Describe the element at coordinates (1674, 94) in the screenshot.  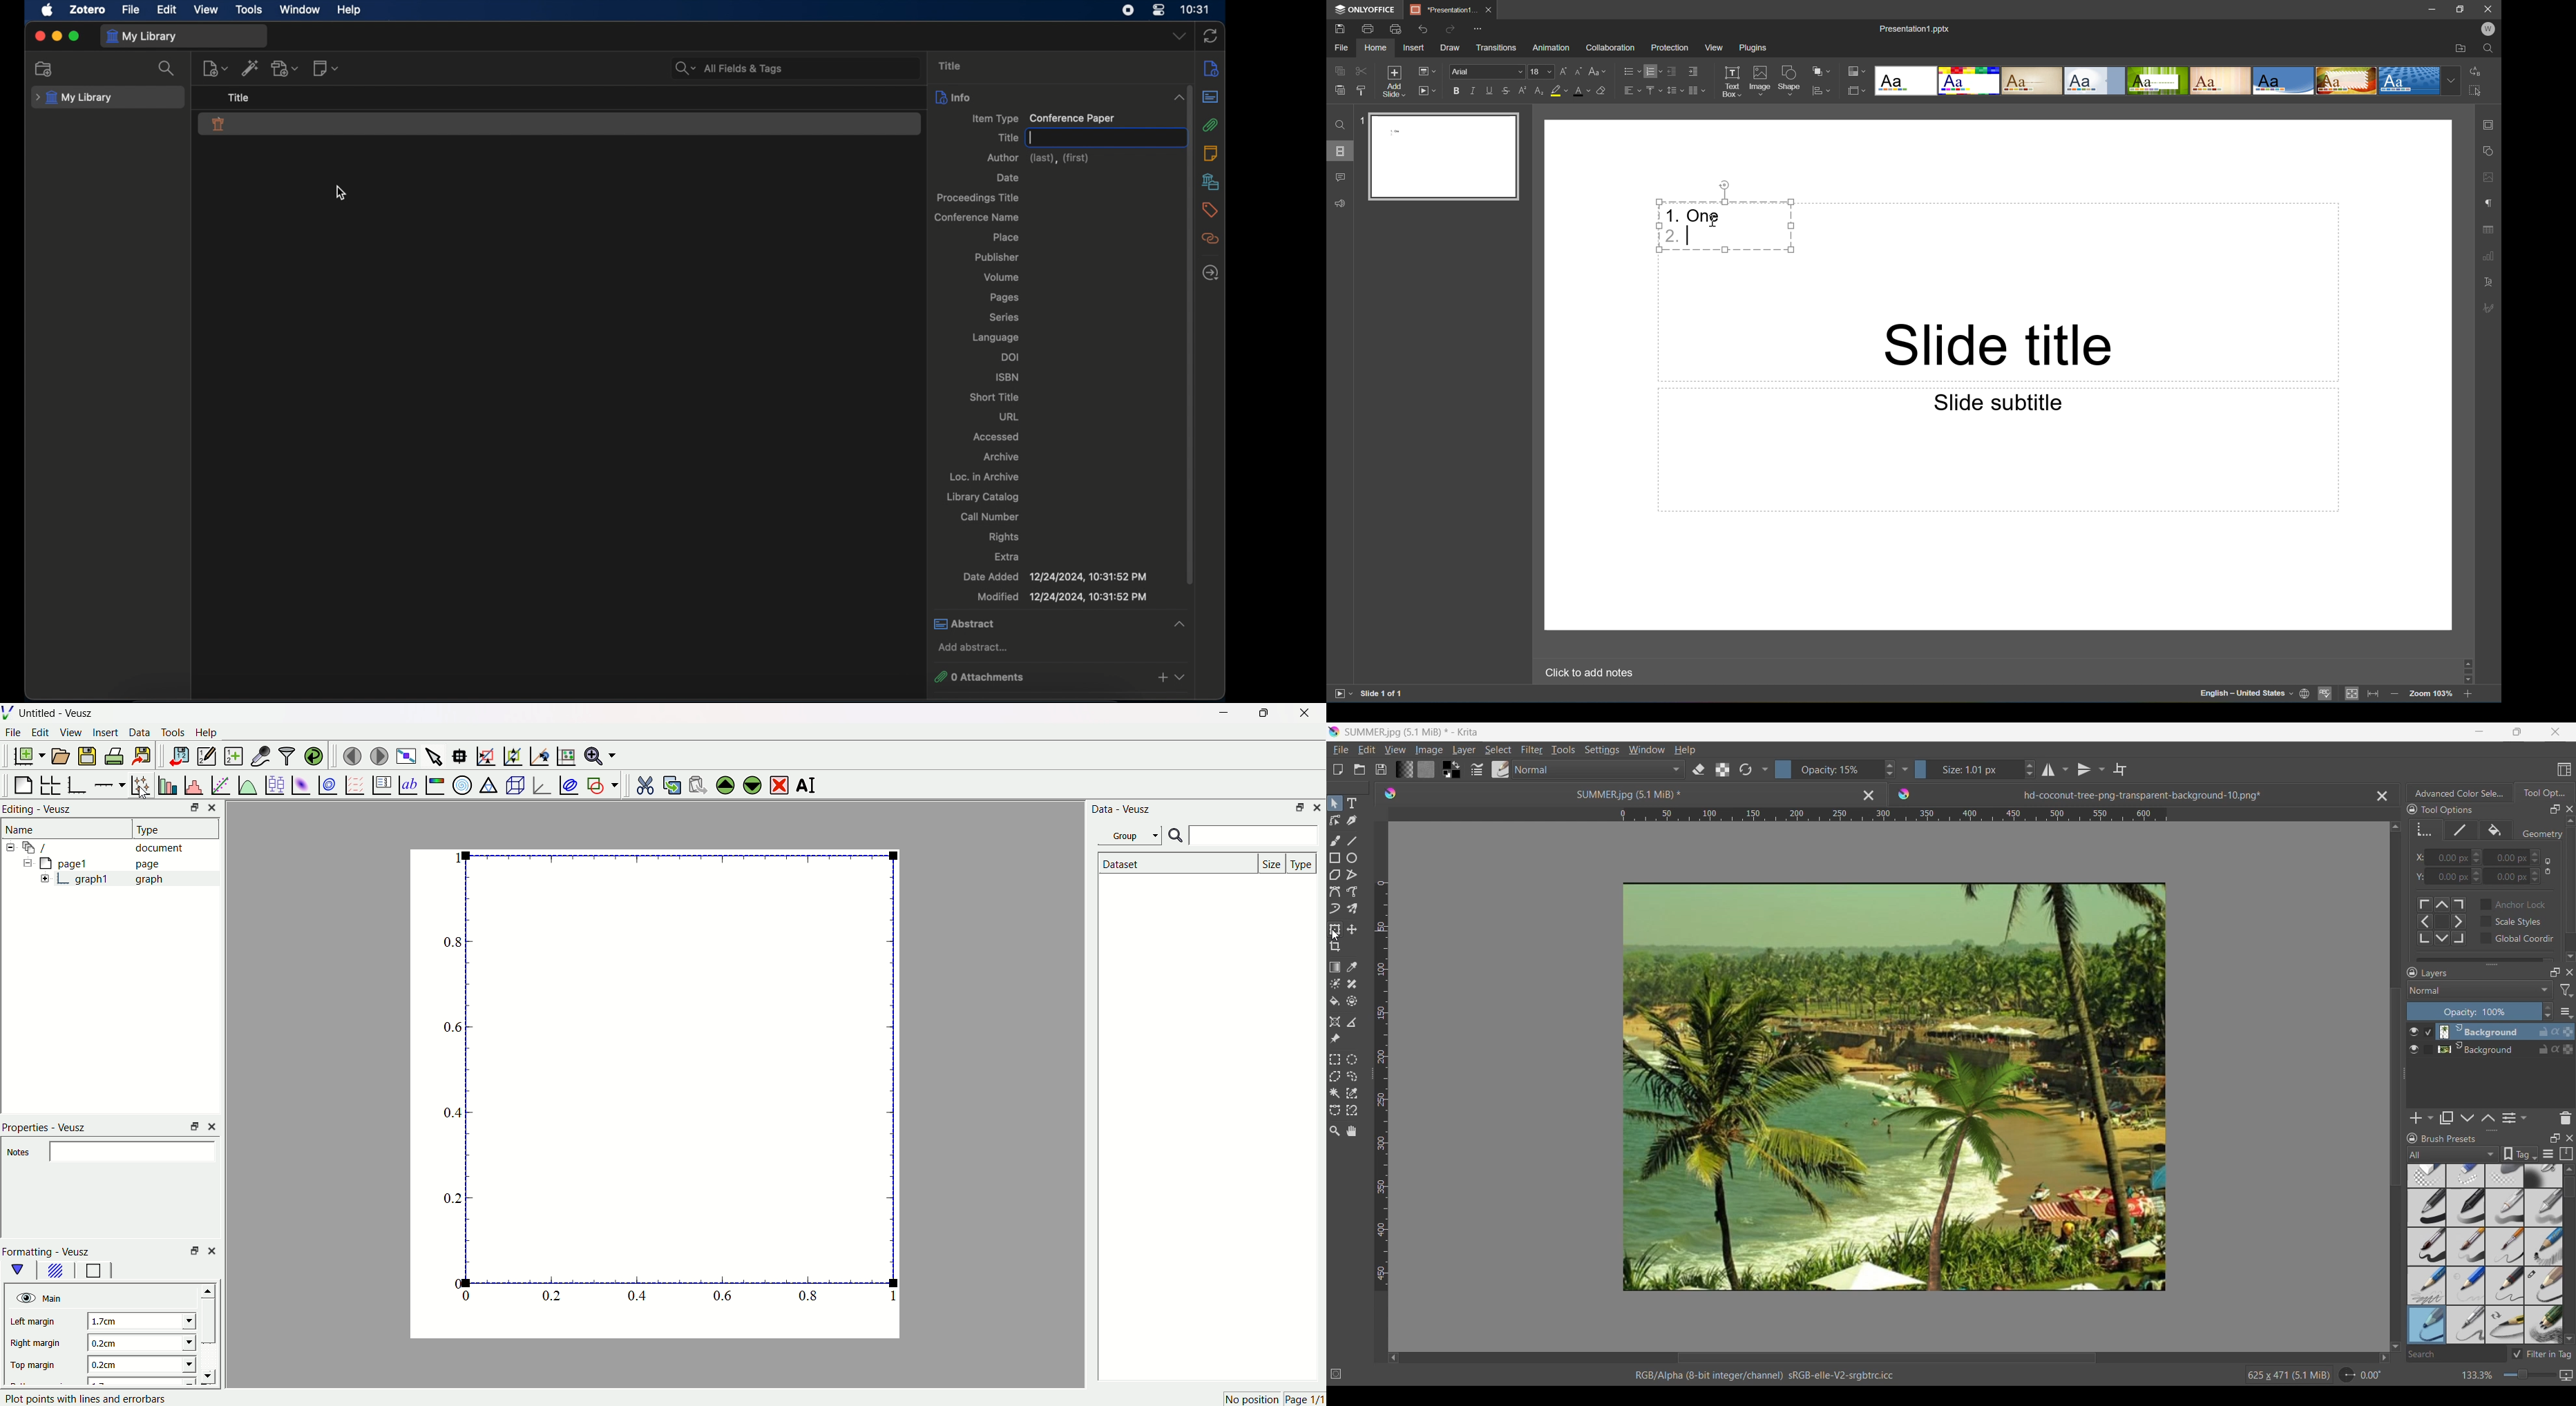
I see `Line spacing` at that location.